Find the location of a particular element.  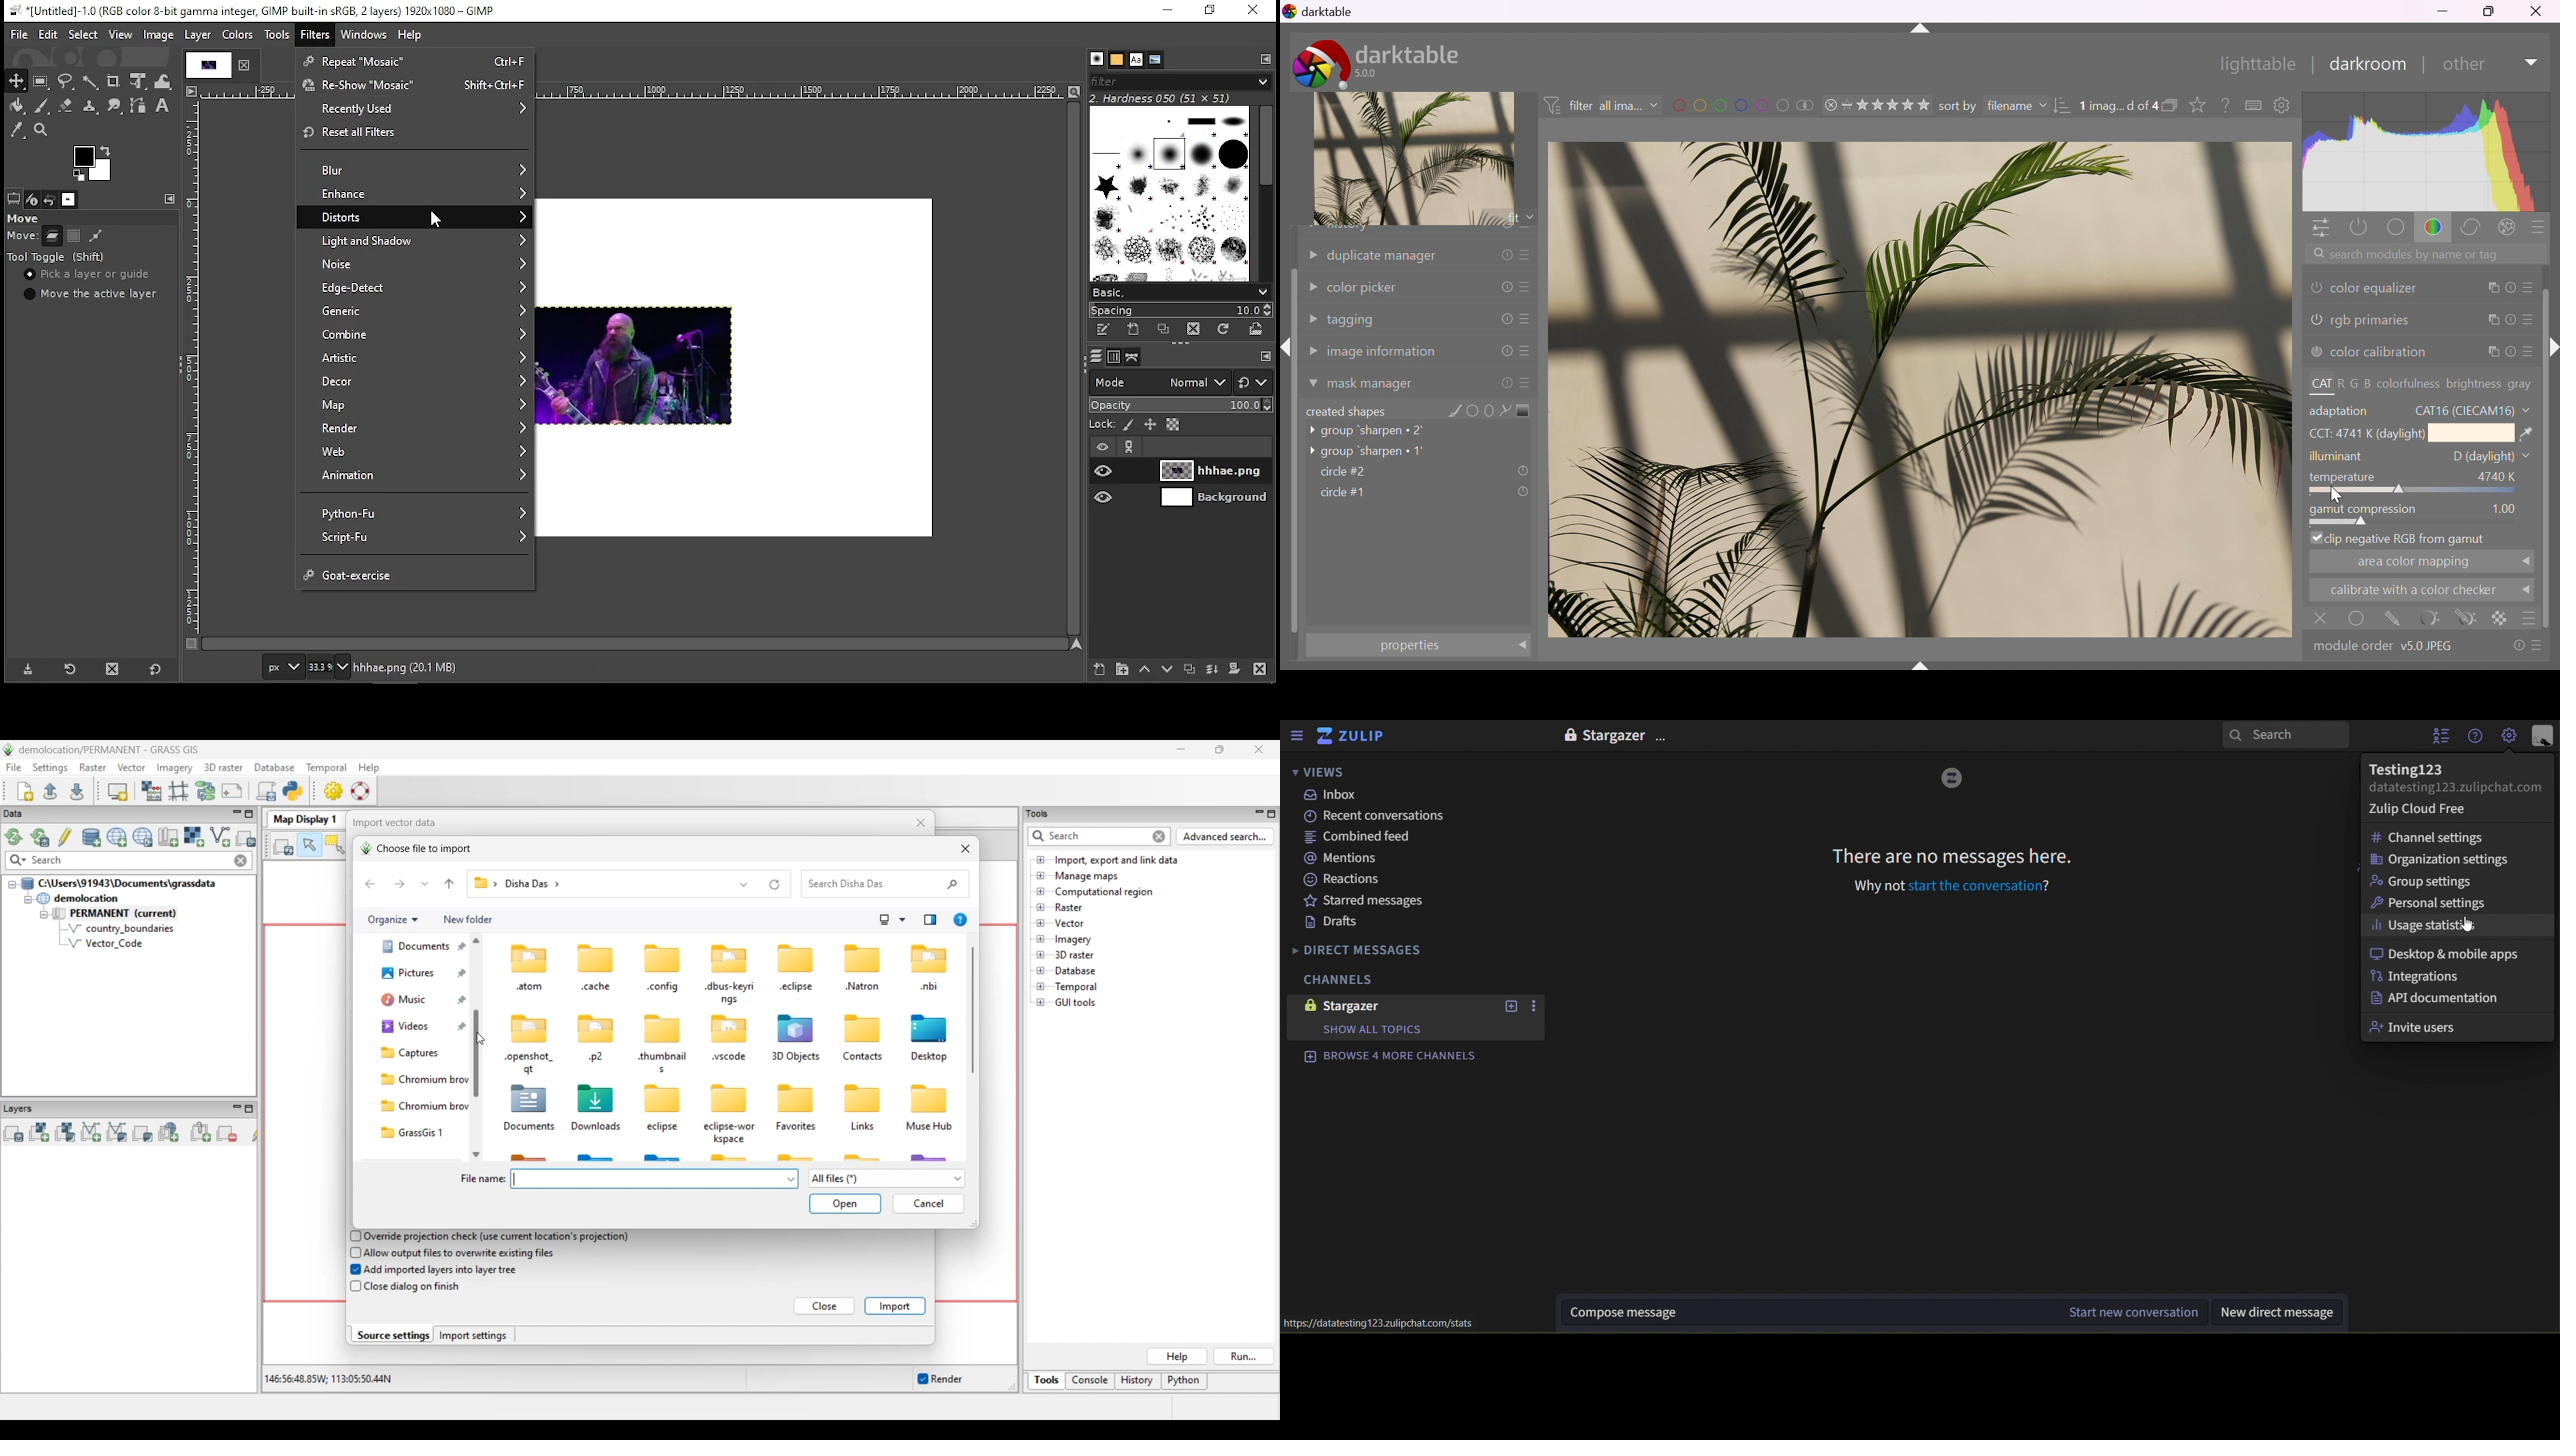

slider is located at coordinates (2549, 449).